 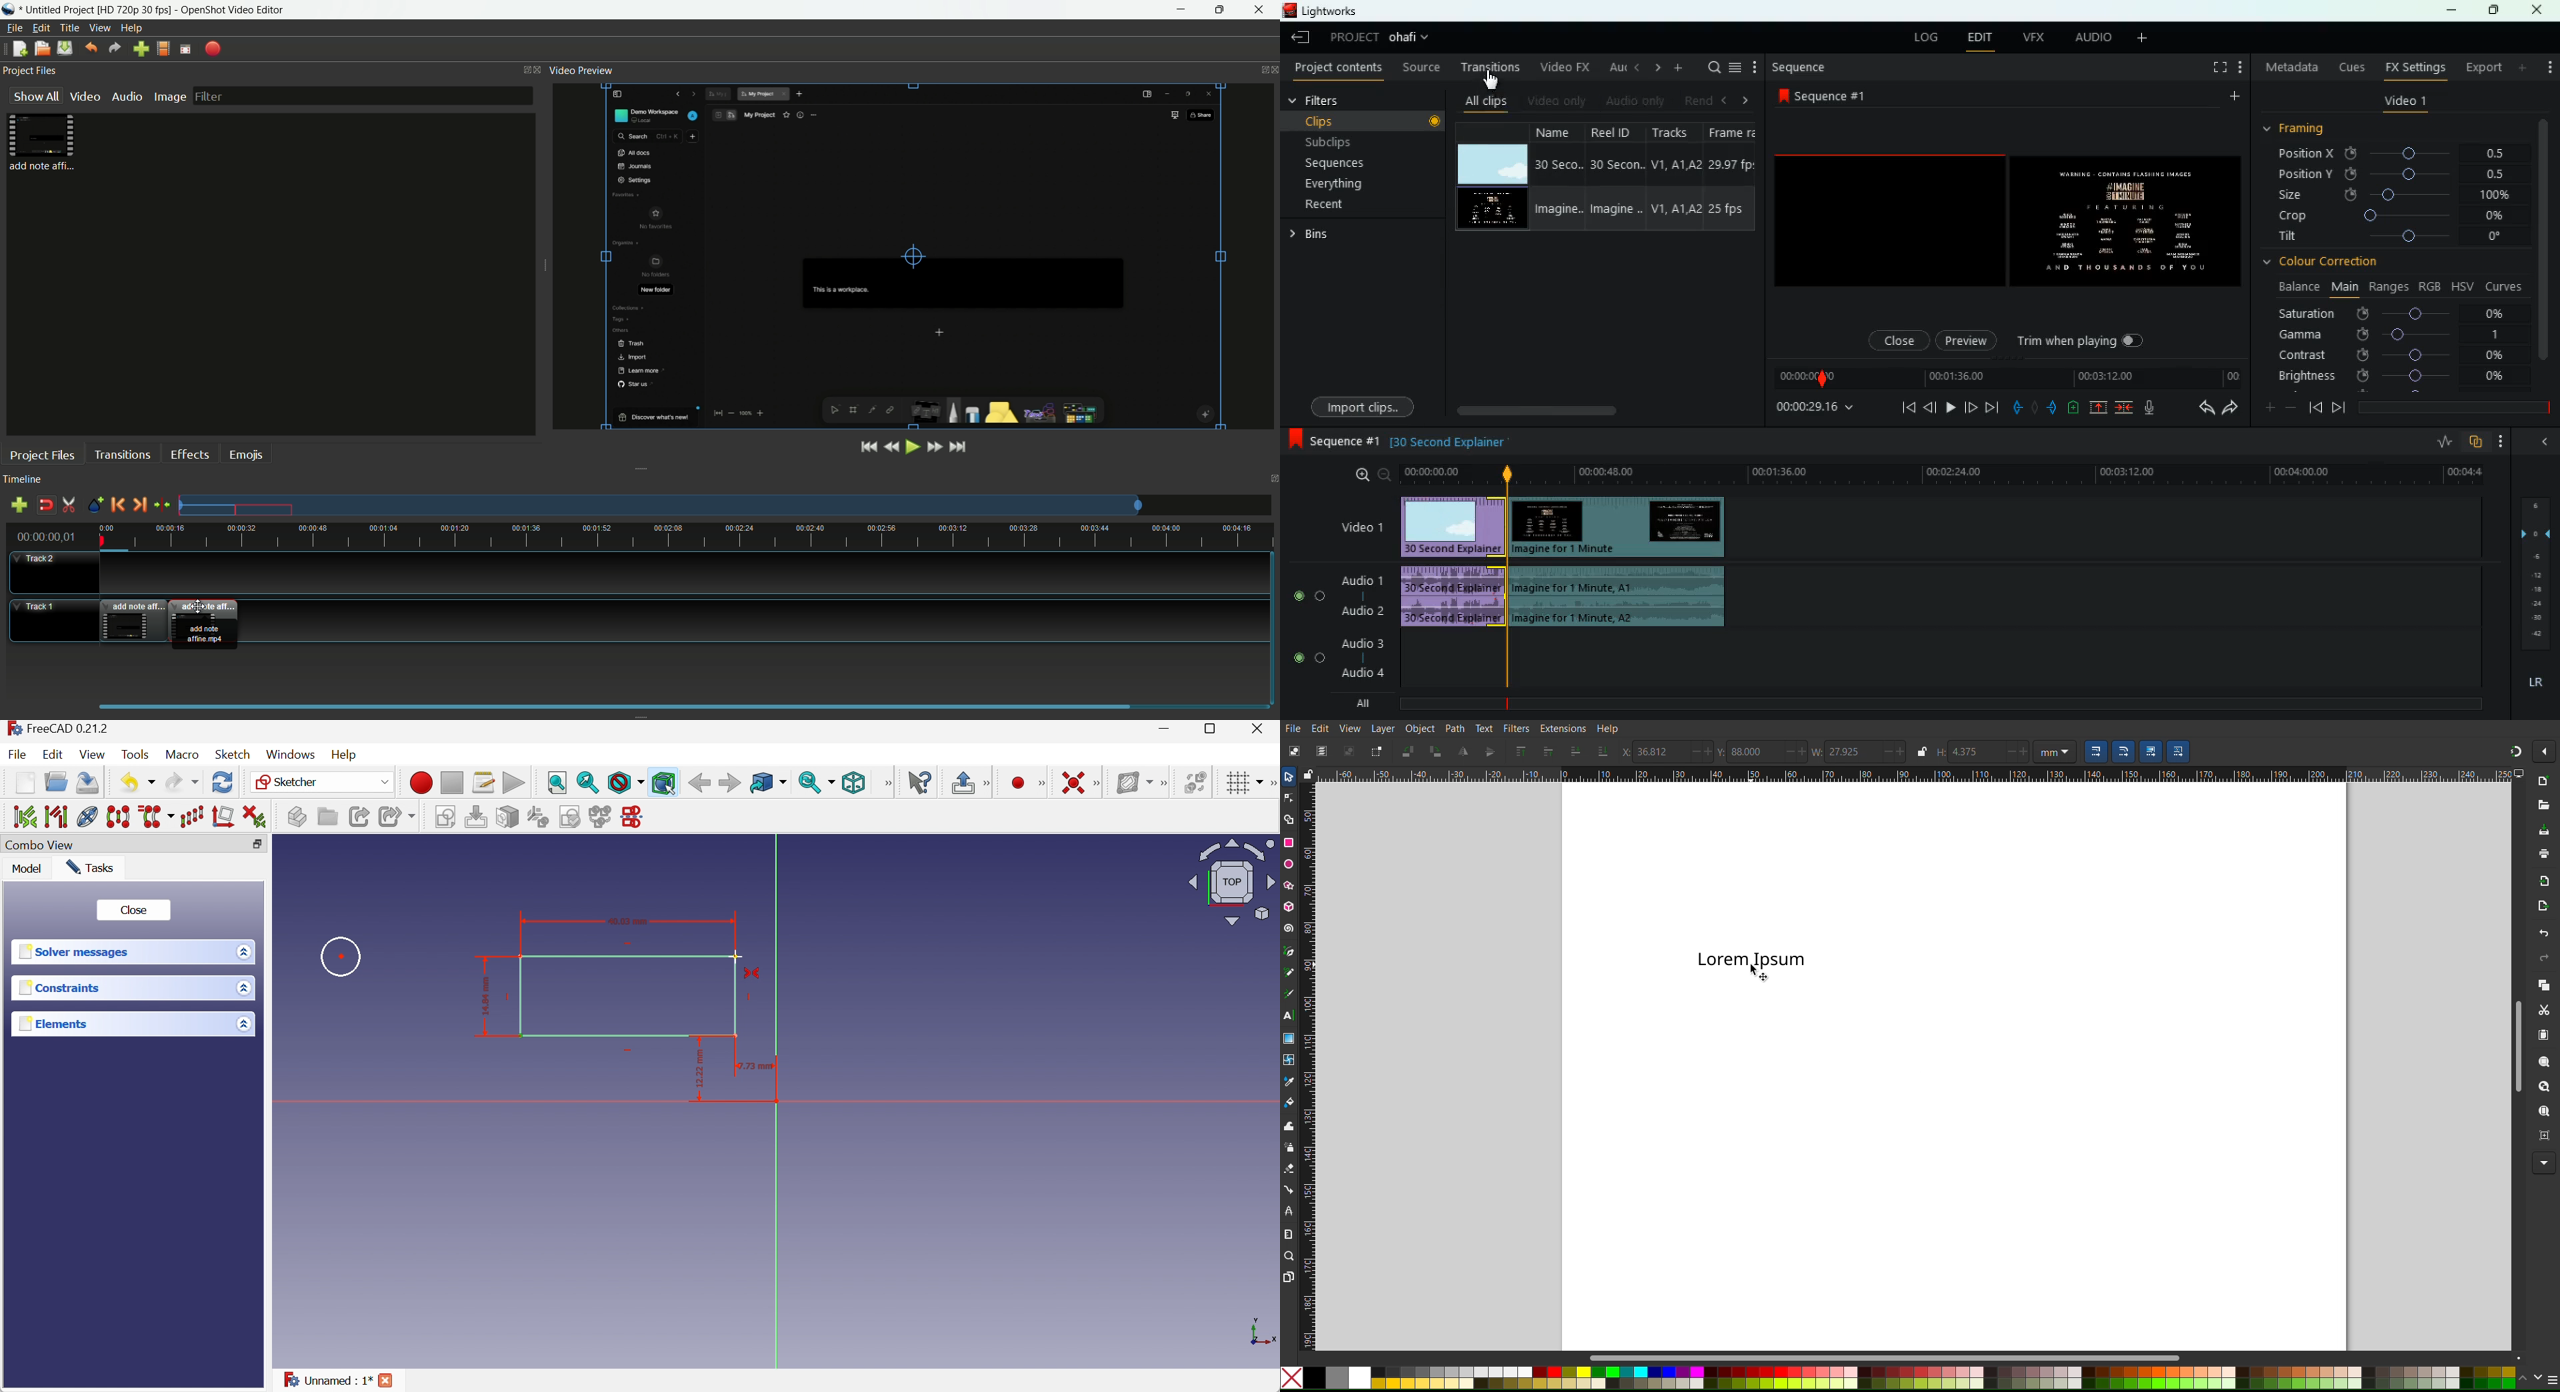 What do you see at coordinates (1947, 407) in the screenshot?
I see `play` at bounding box center [1947, 407].